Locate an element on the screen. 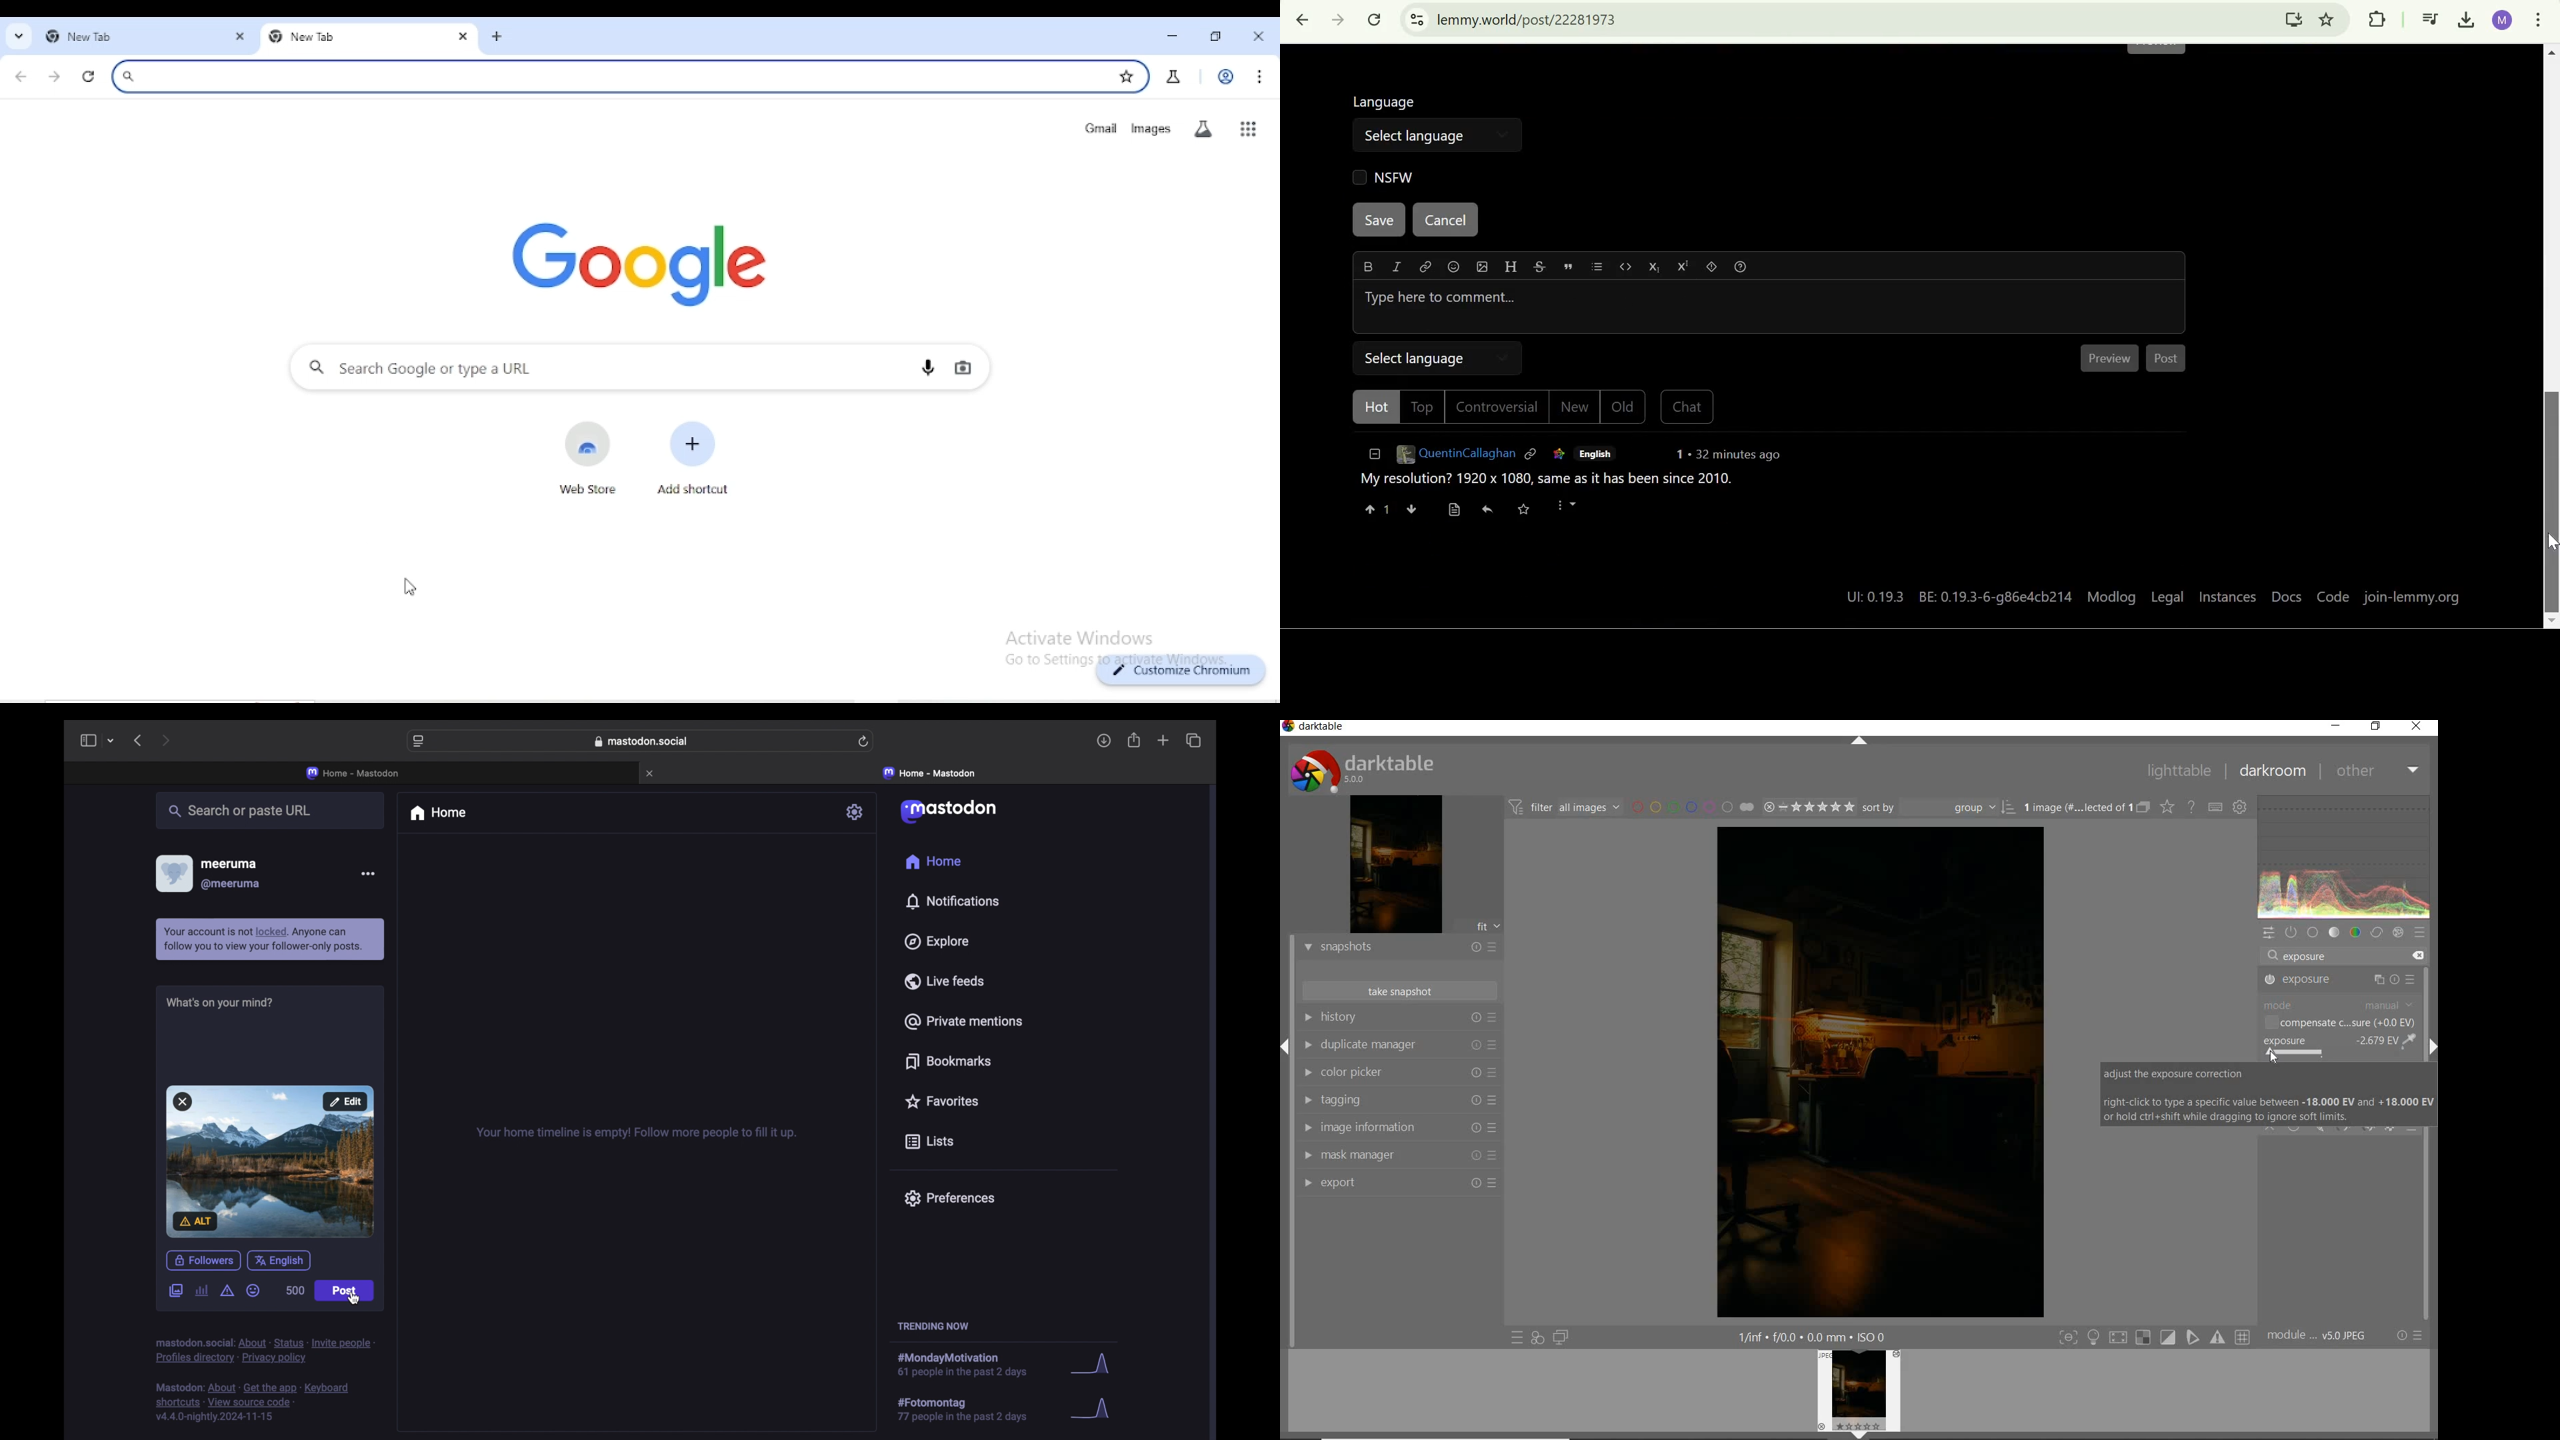  google apps is located at coordinates (1248, 129).